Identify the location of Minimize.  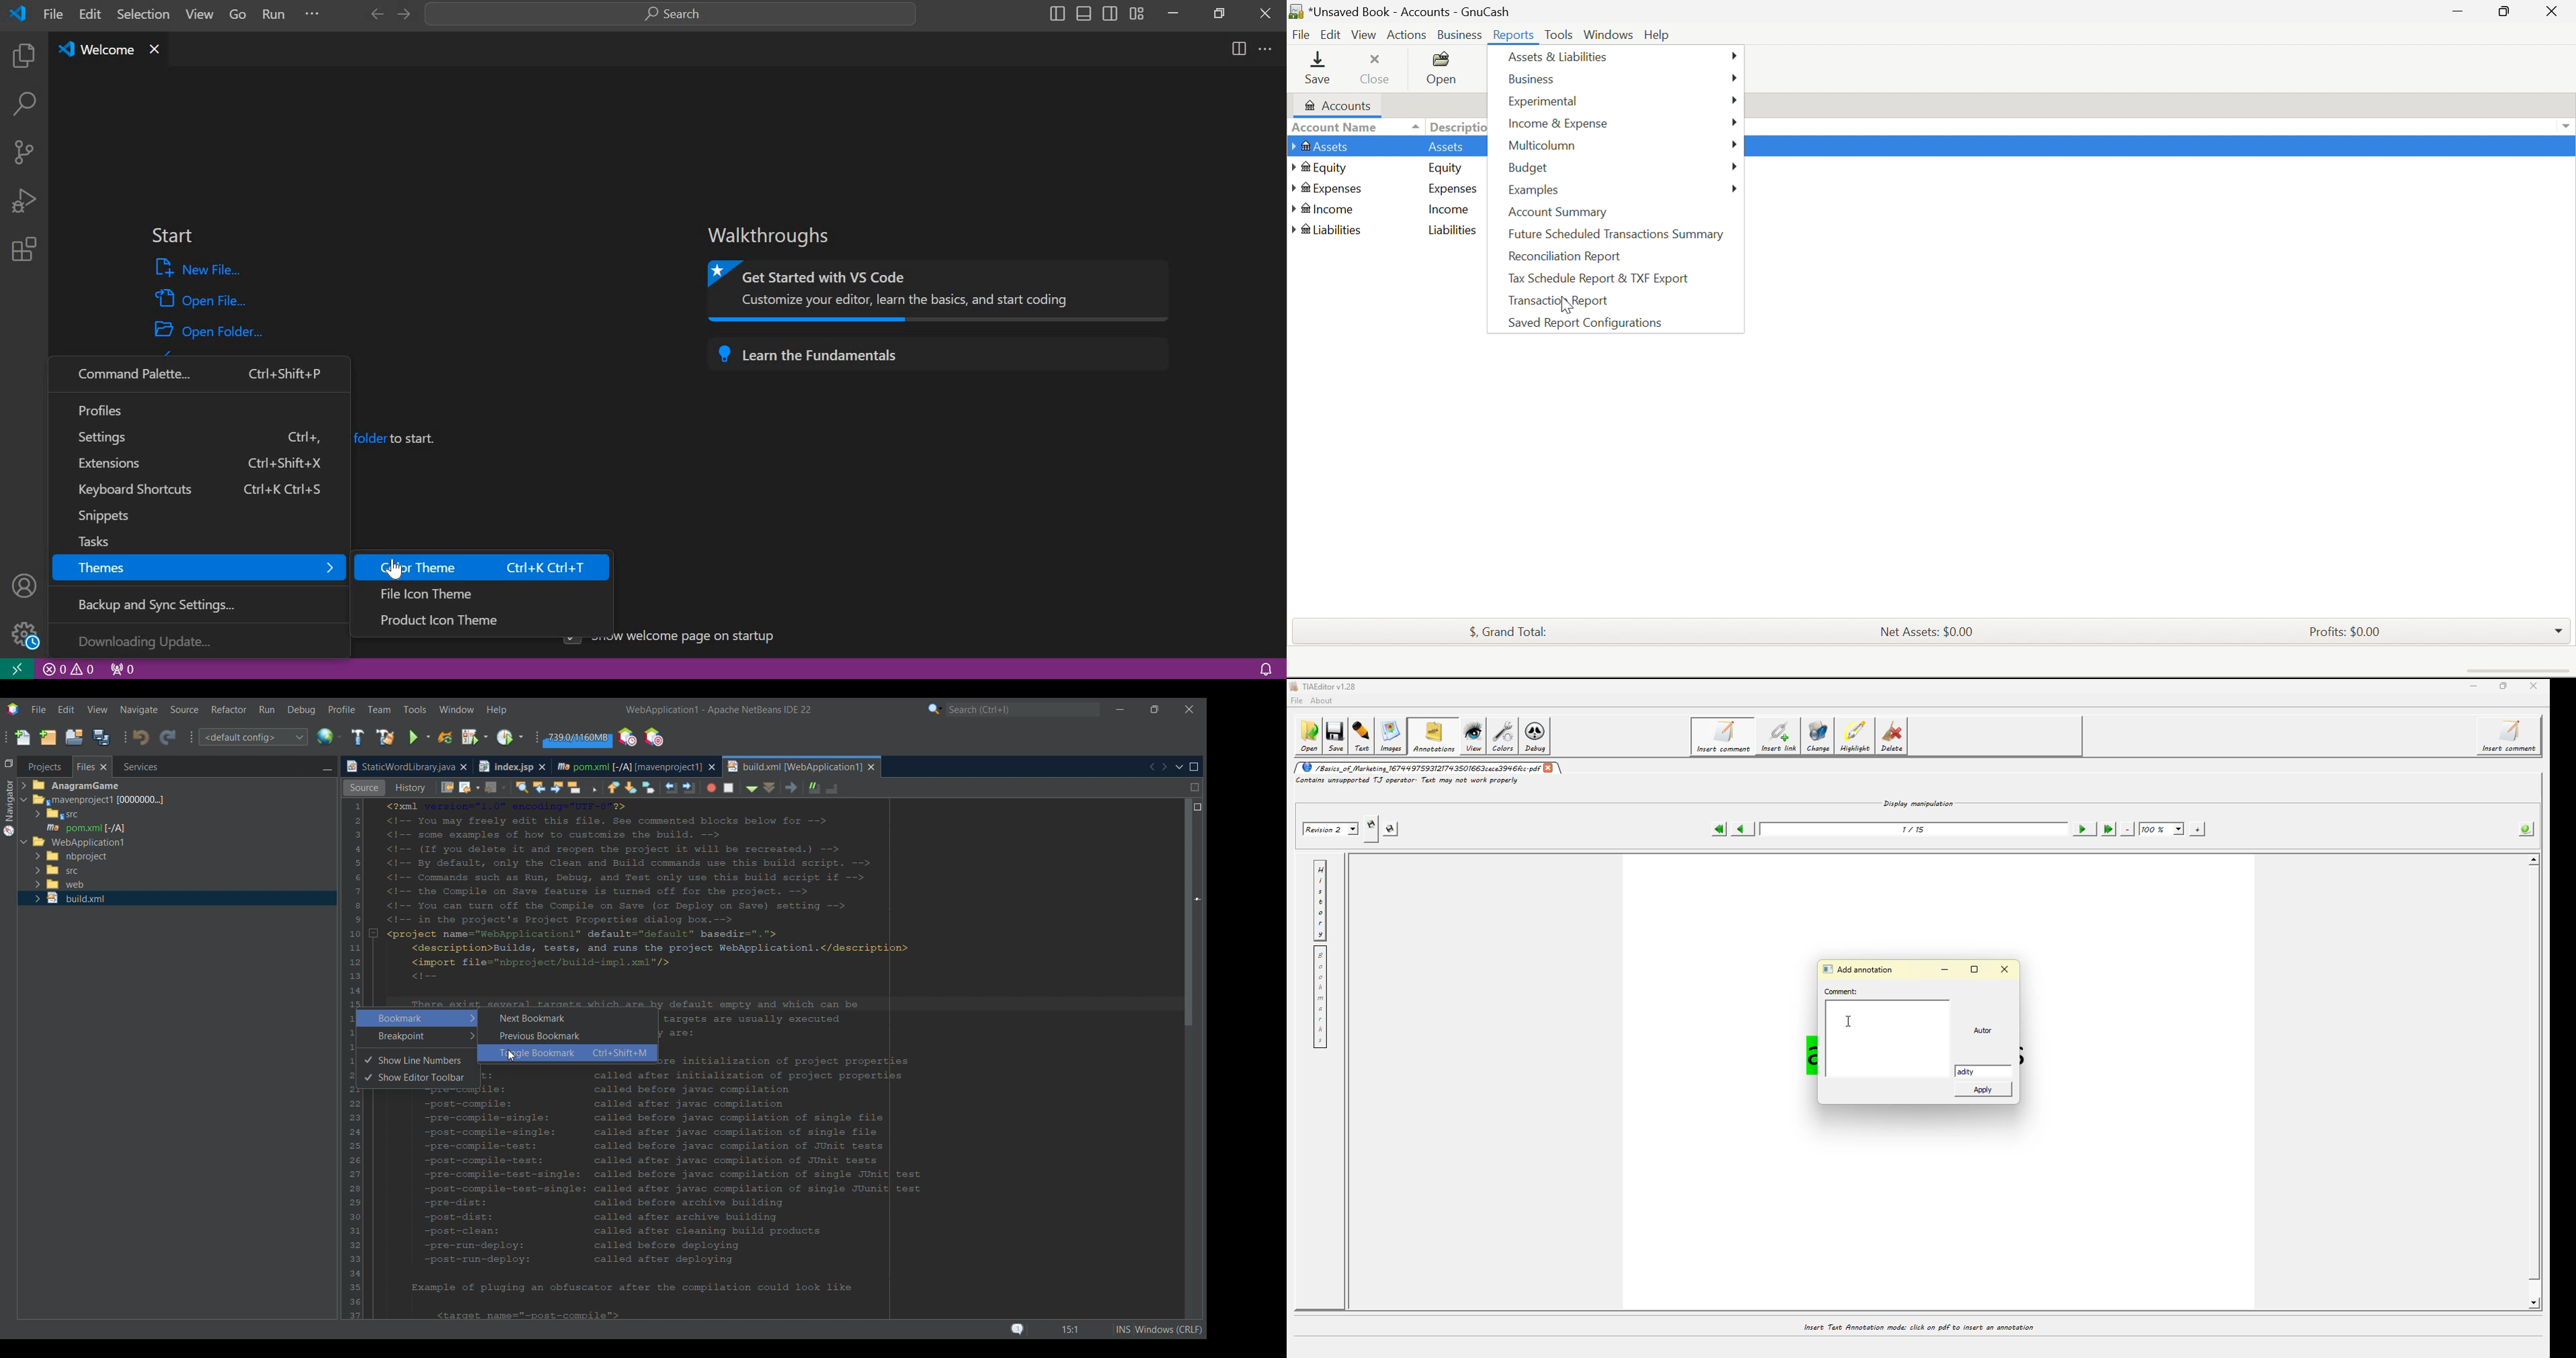
(1120, 710).